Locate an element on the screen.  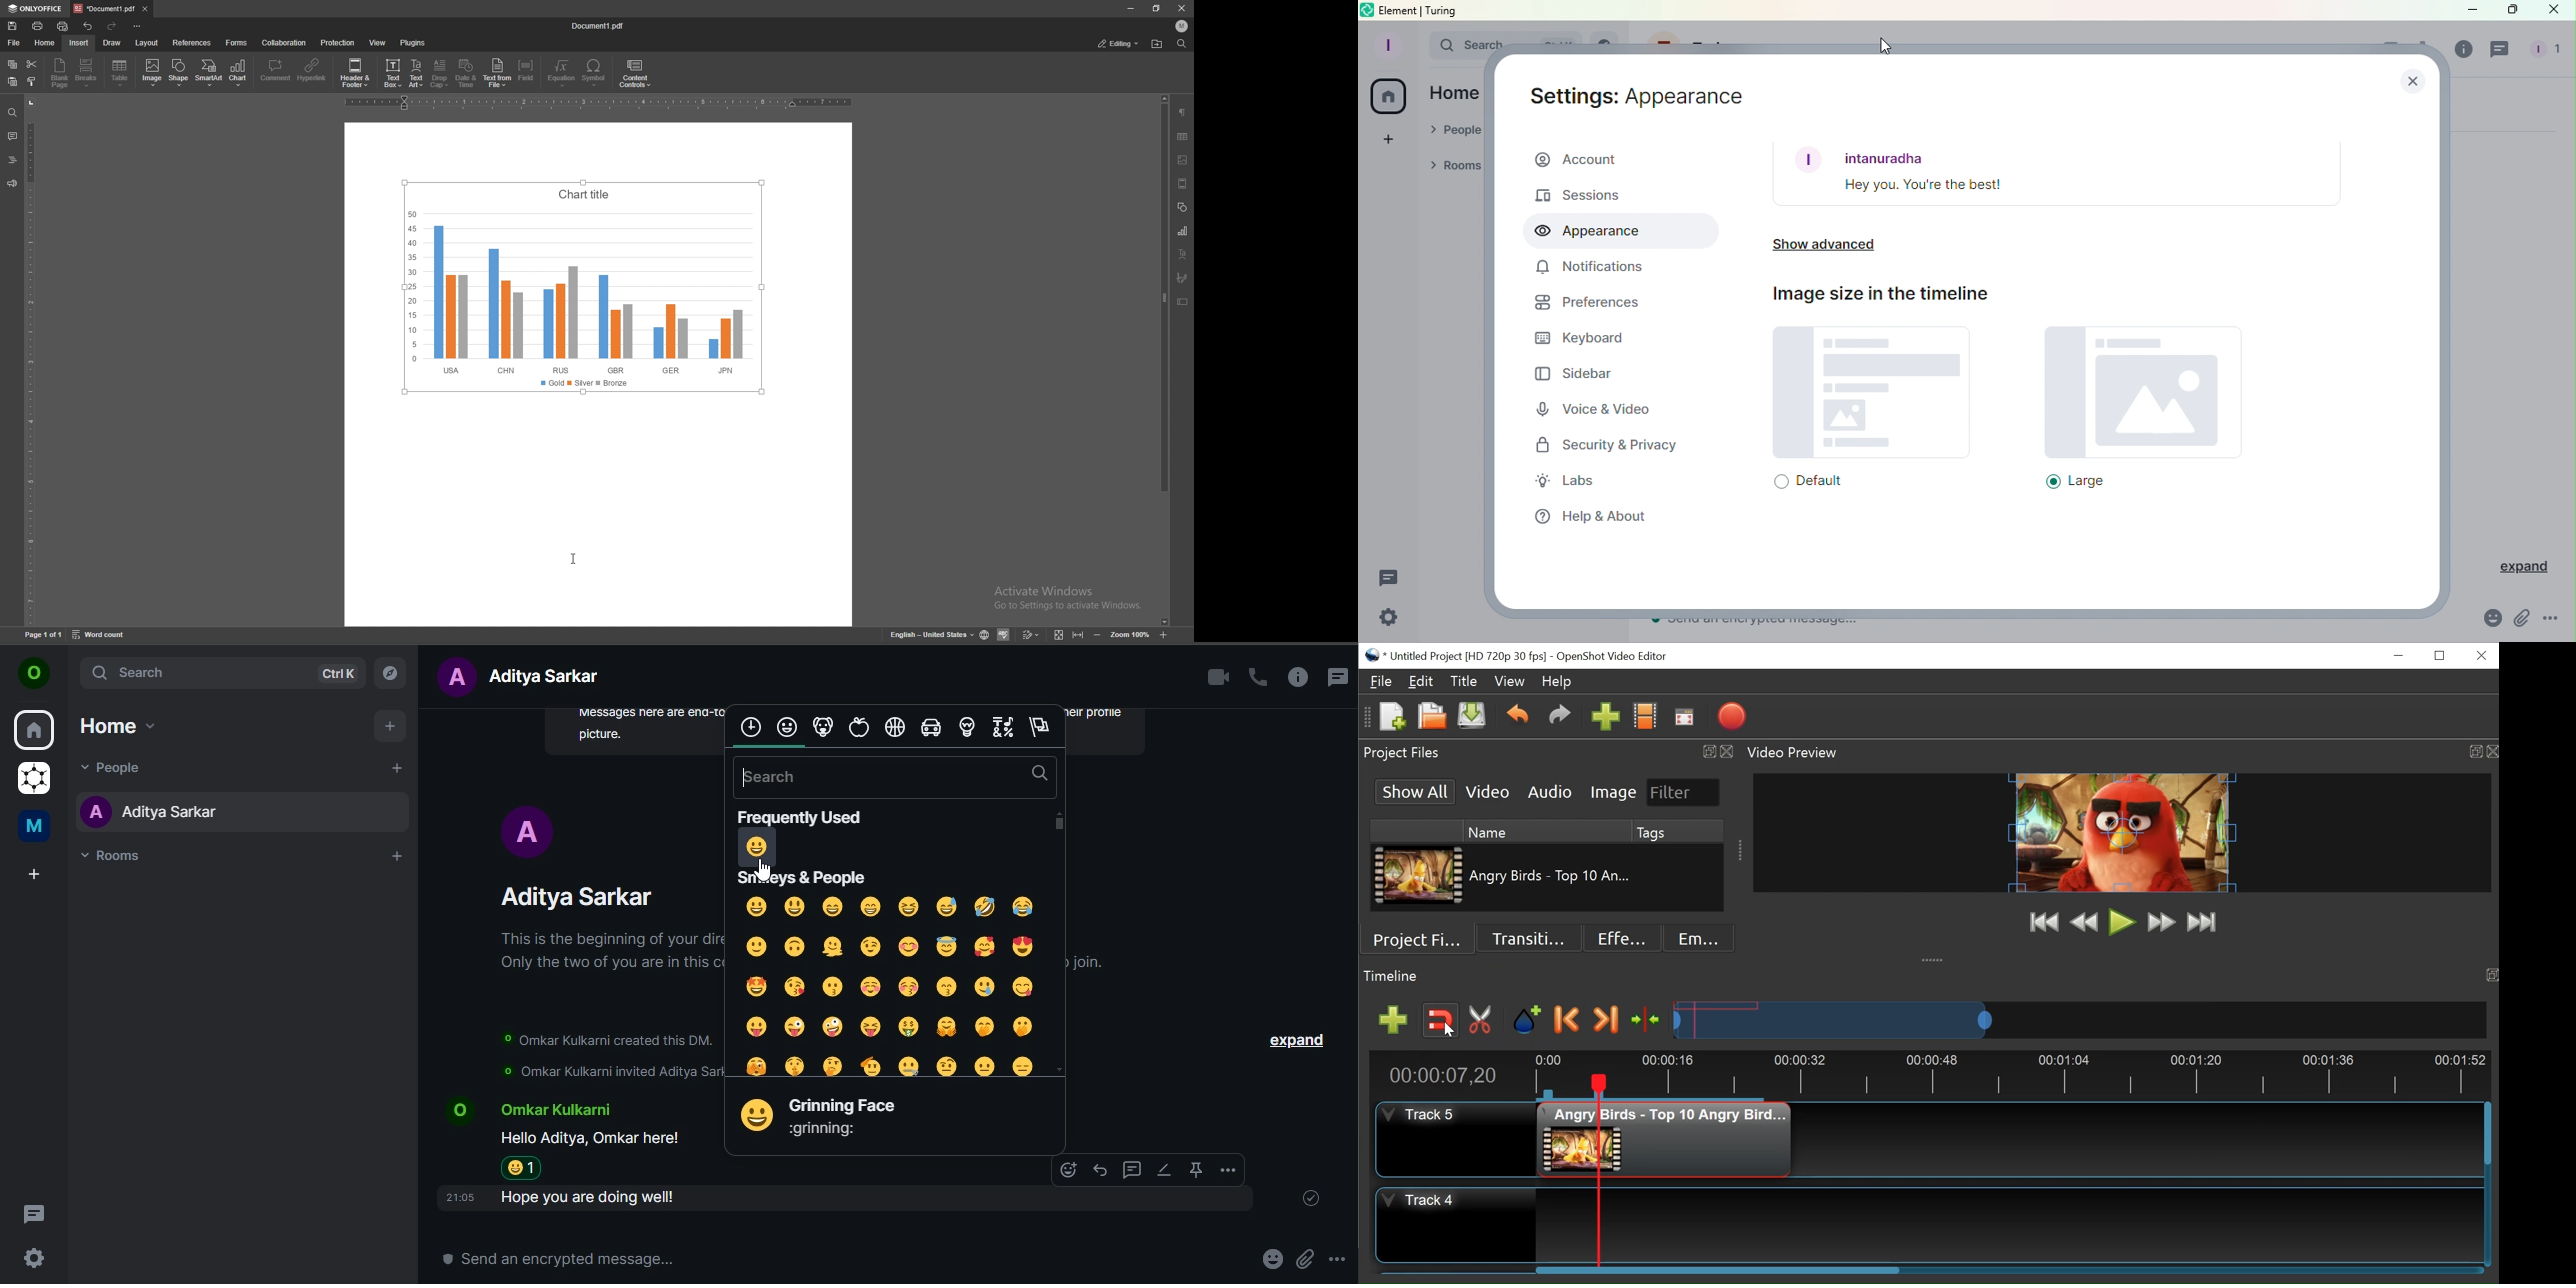
money mouth face is located at coordinates (909, 1025).